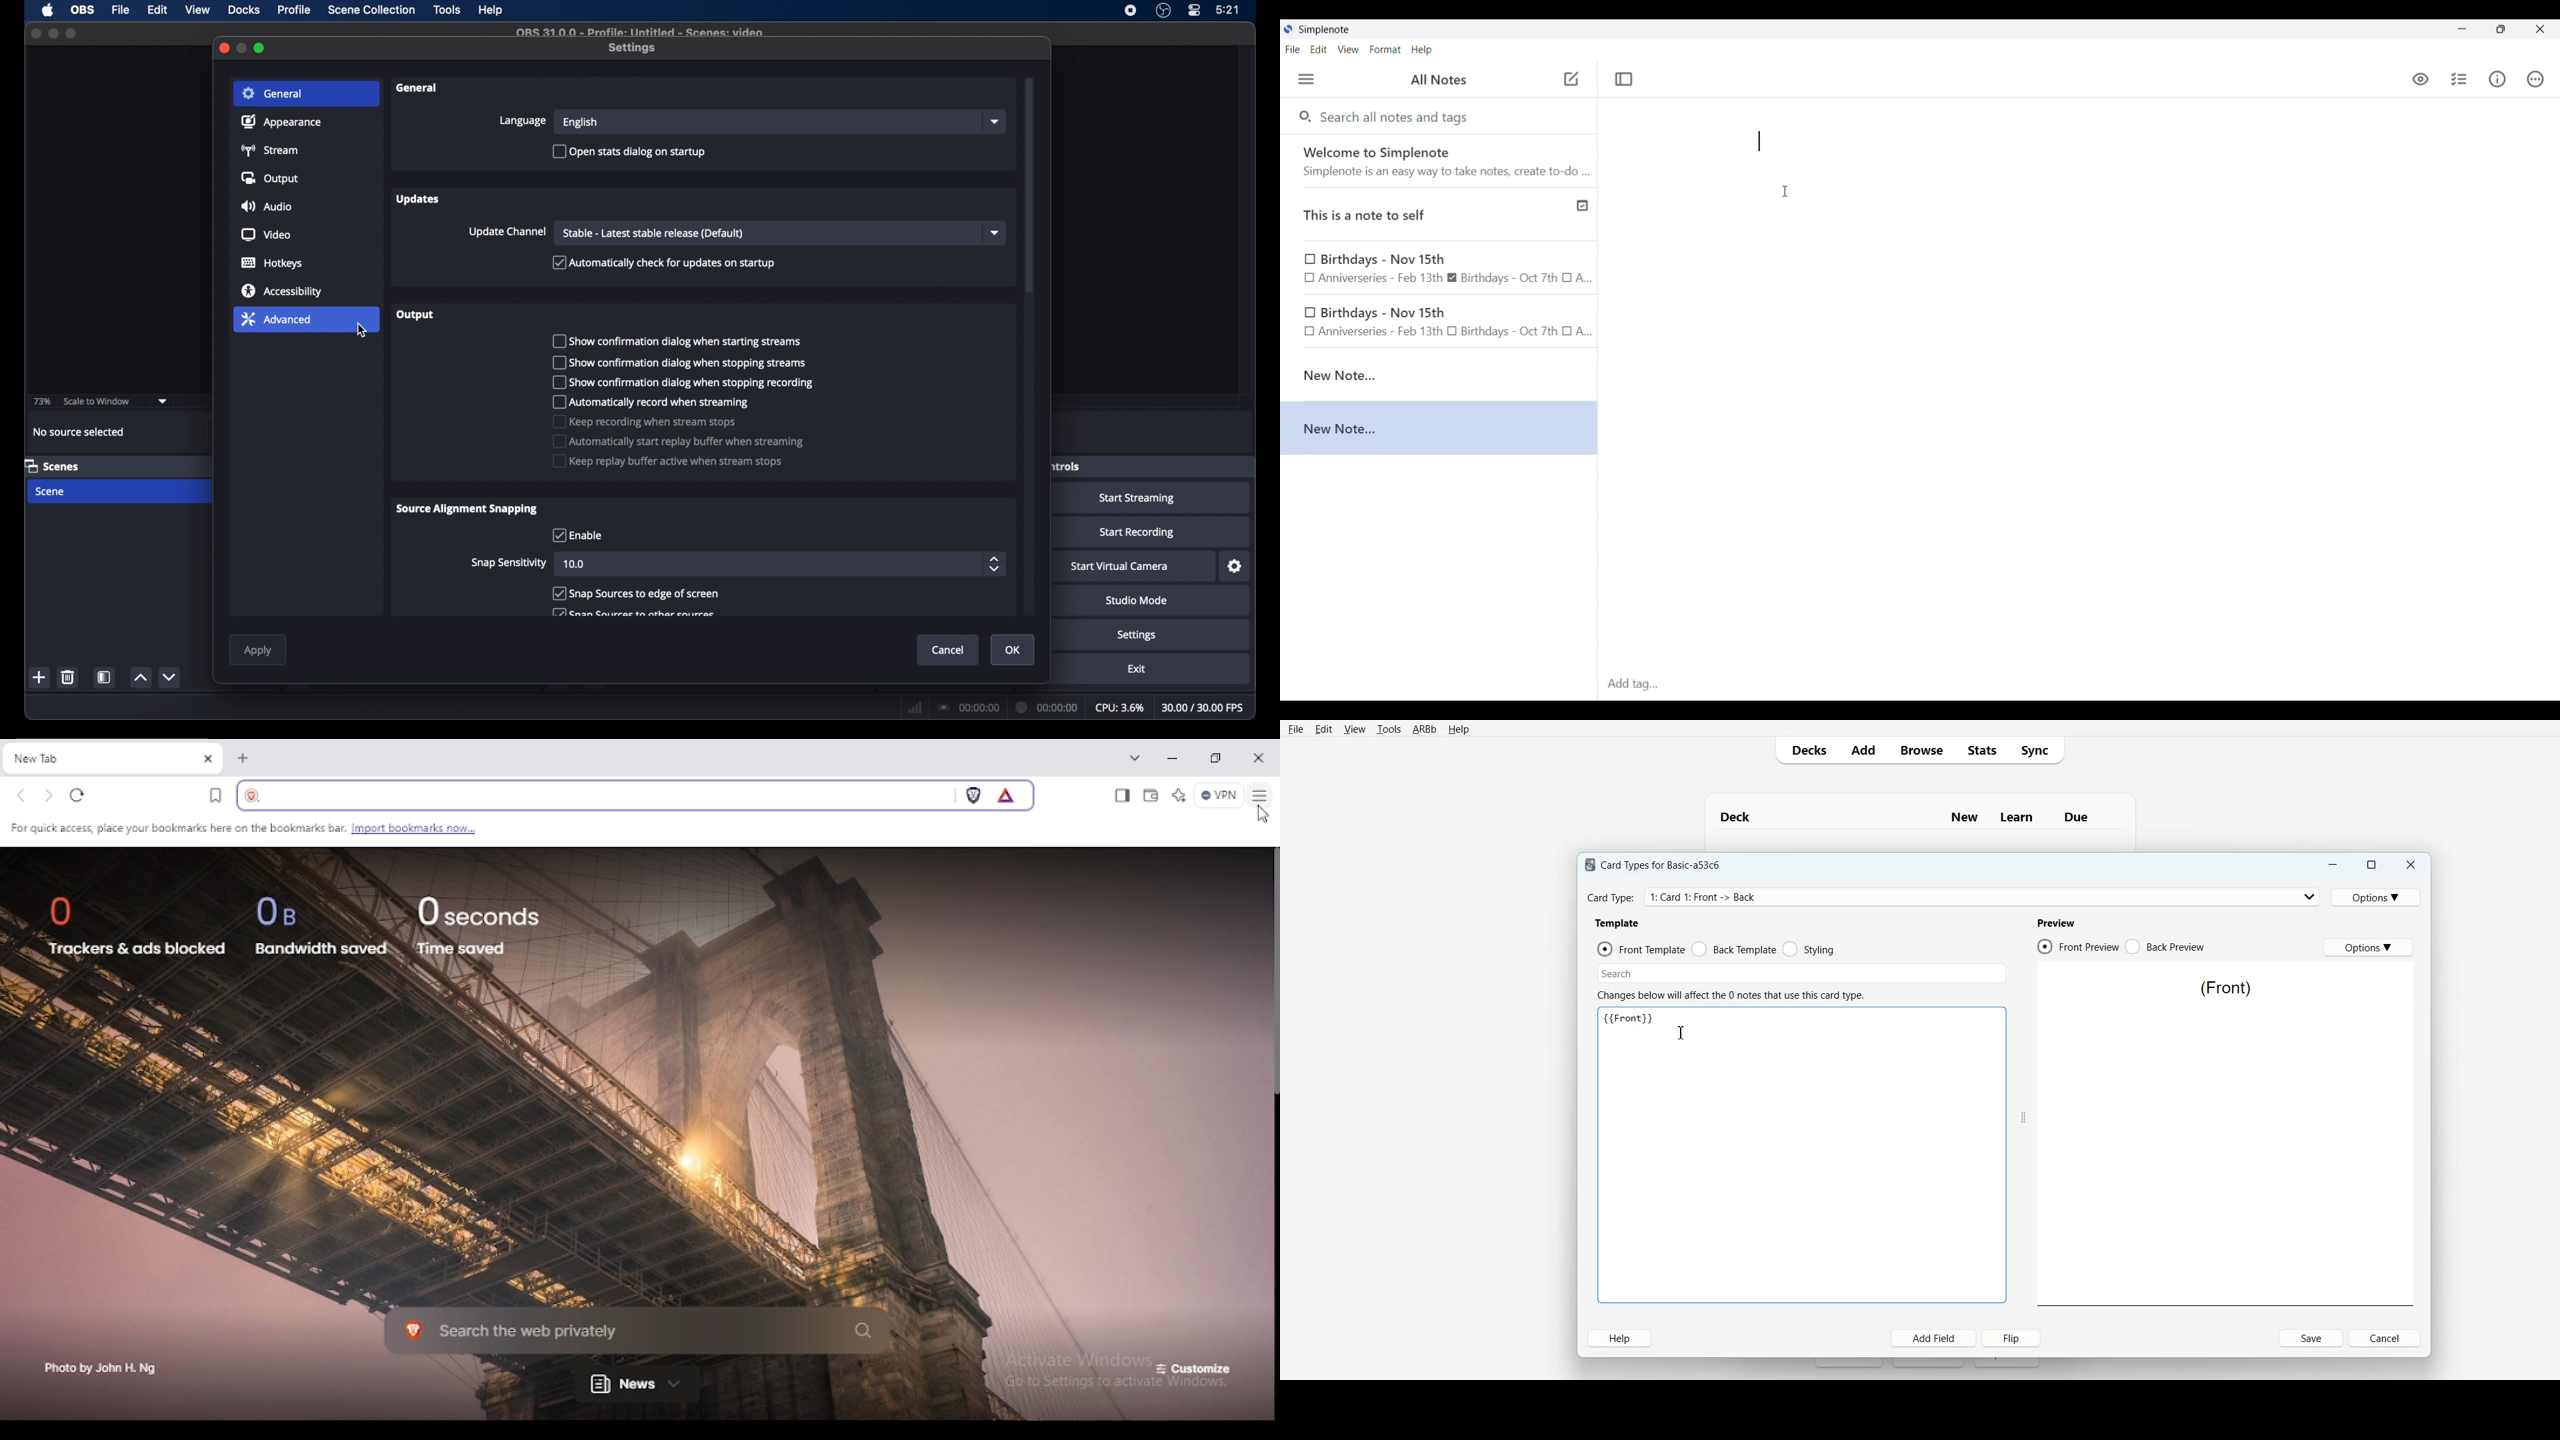 Image resolution: width=2576 pixels, height=1456 pixels. Describe the element at coordinates (1385, 49) in the screenshot. I see `Format menu` at that location.